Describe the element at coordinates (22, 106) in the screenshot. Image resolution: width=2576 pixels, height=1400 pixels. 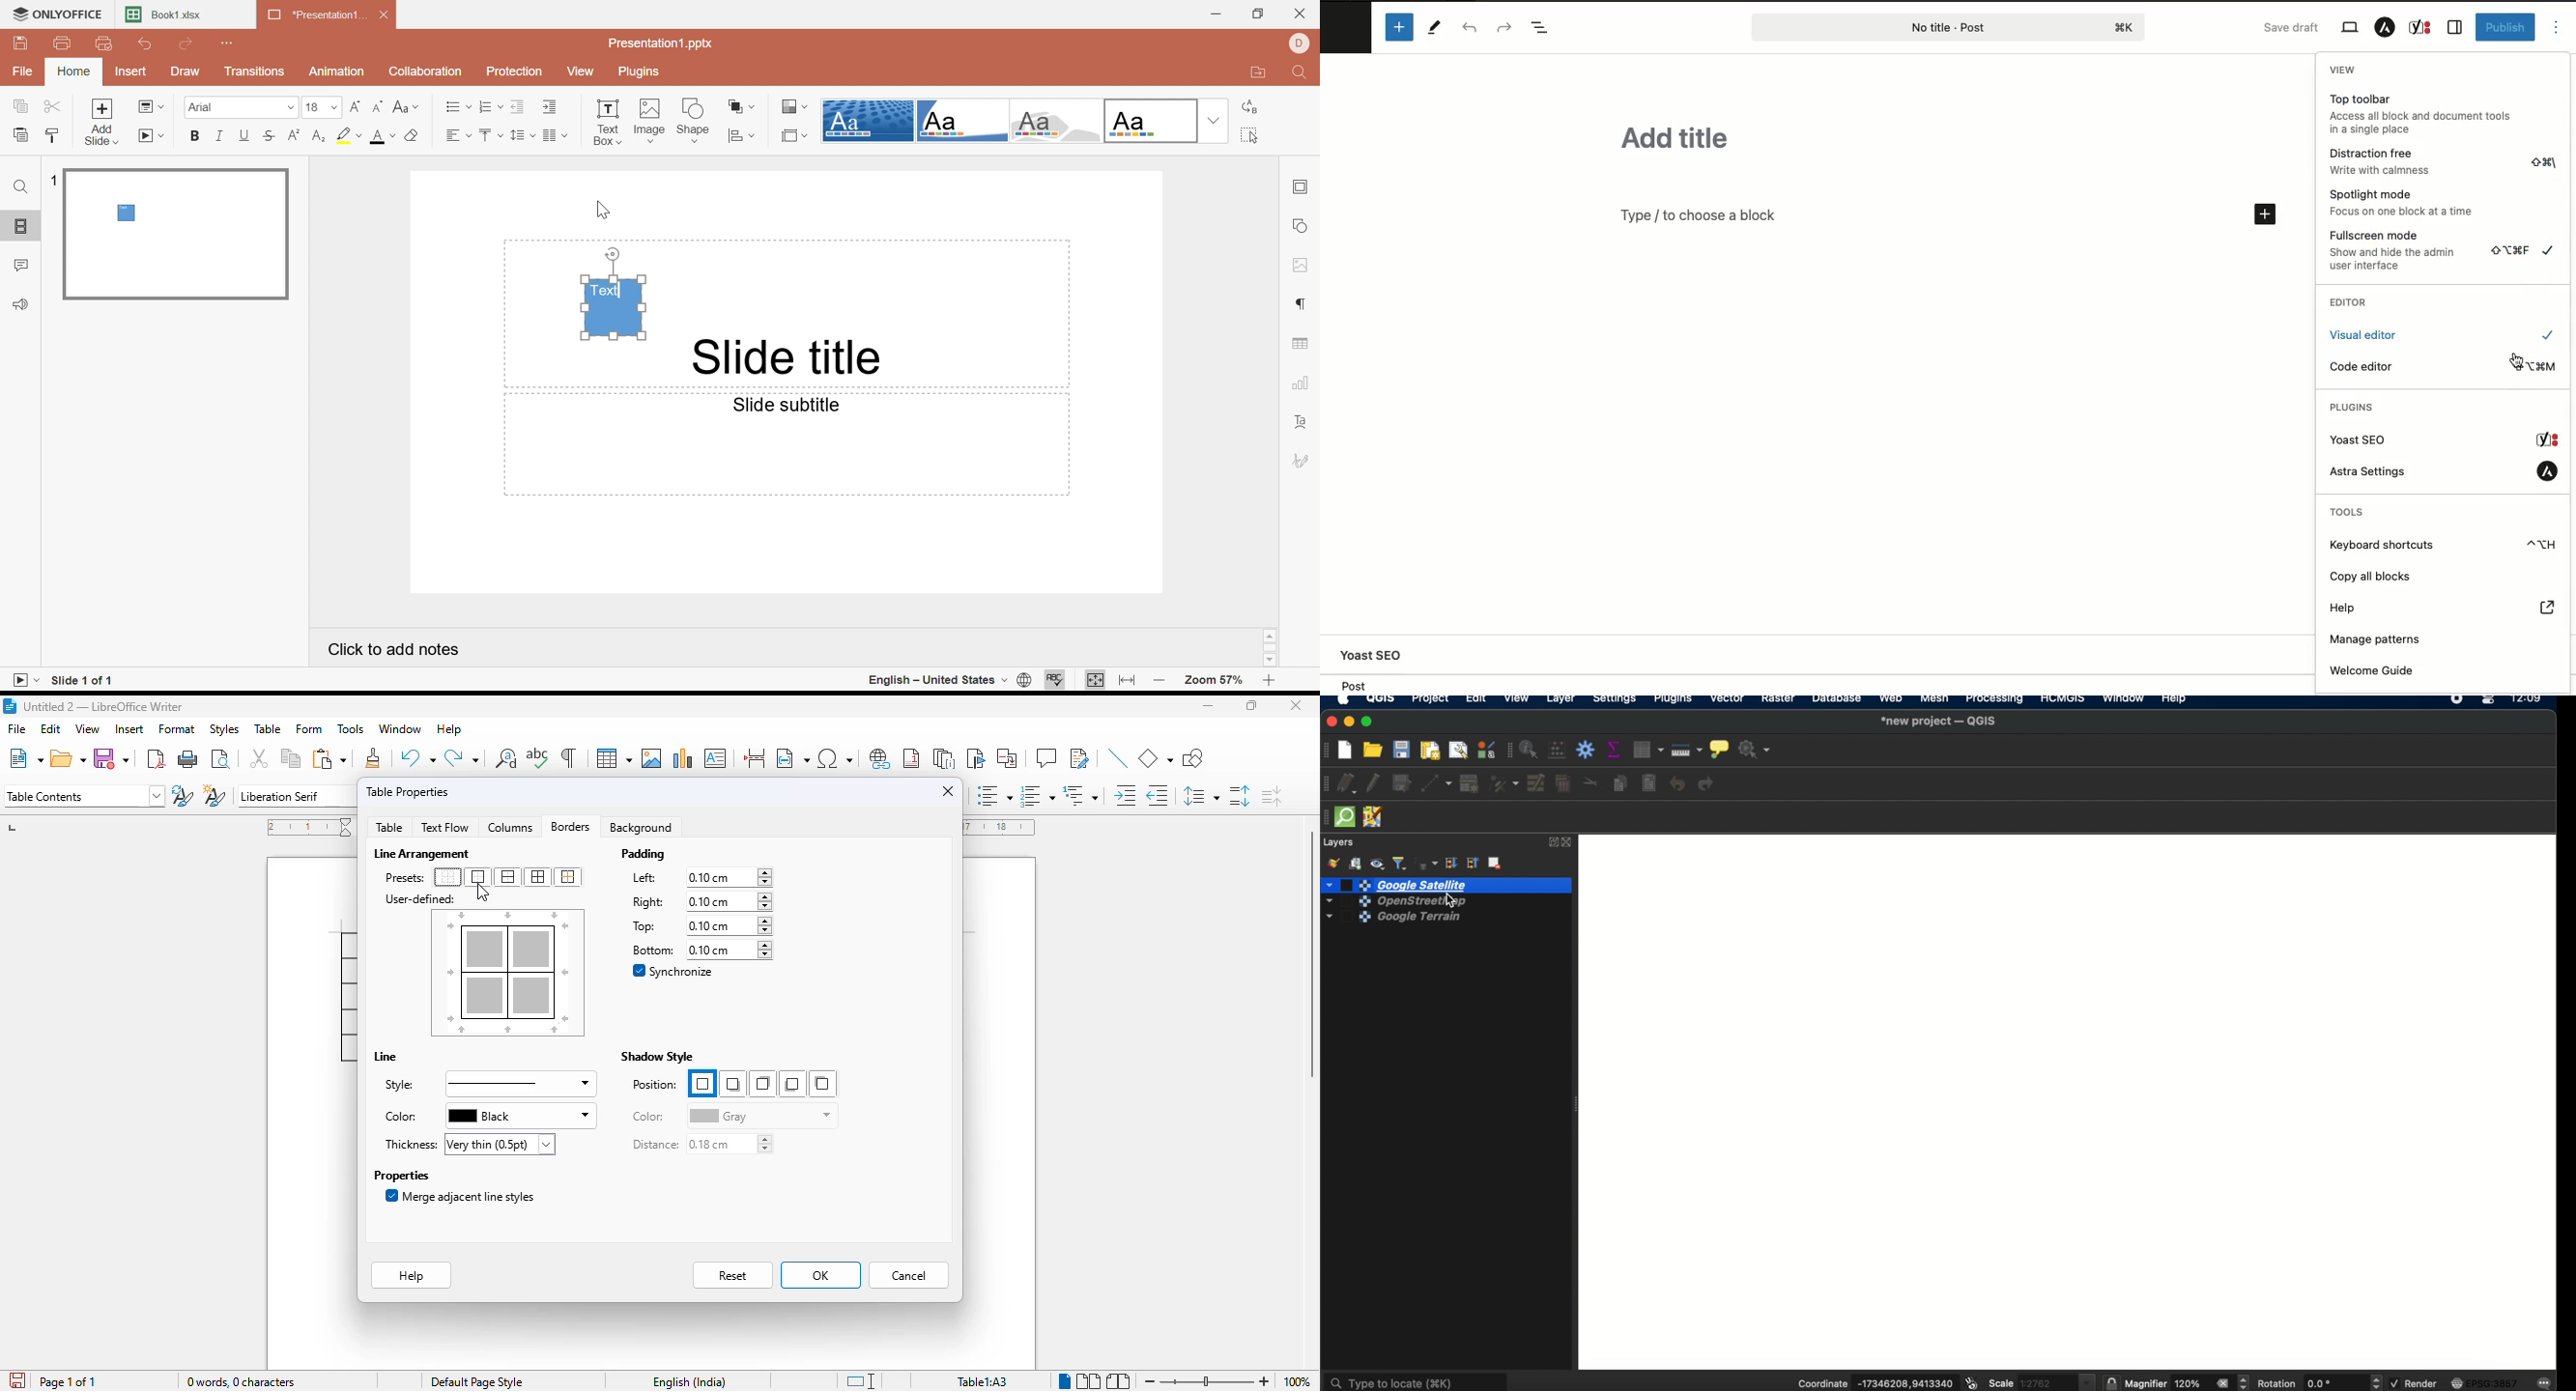
I see `Copy` at that location.